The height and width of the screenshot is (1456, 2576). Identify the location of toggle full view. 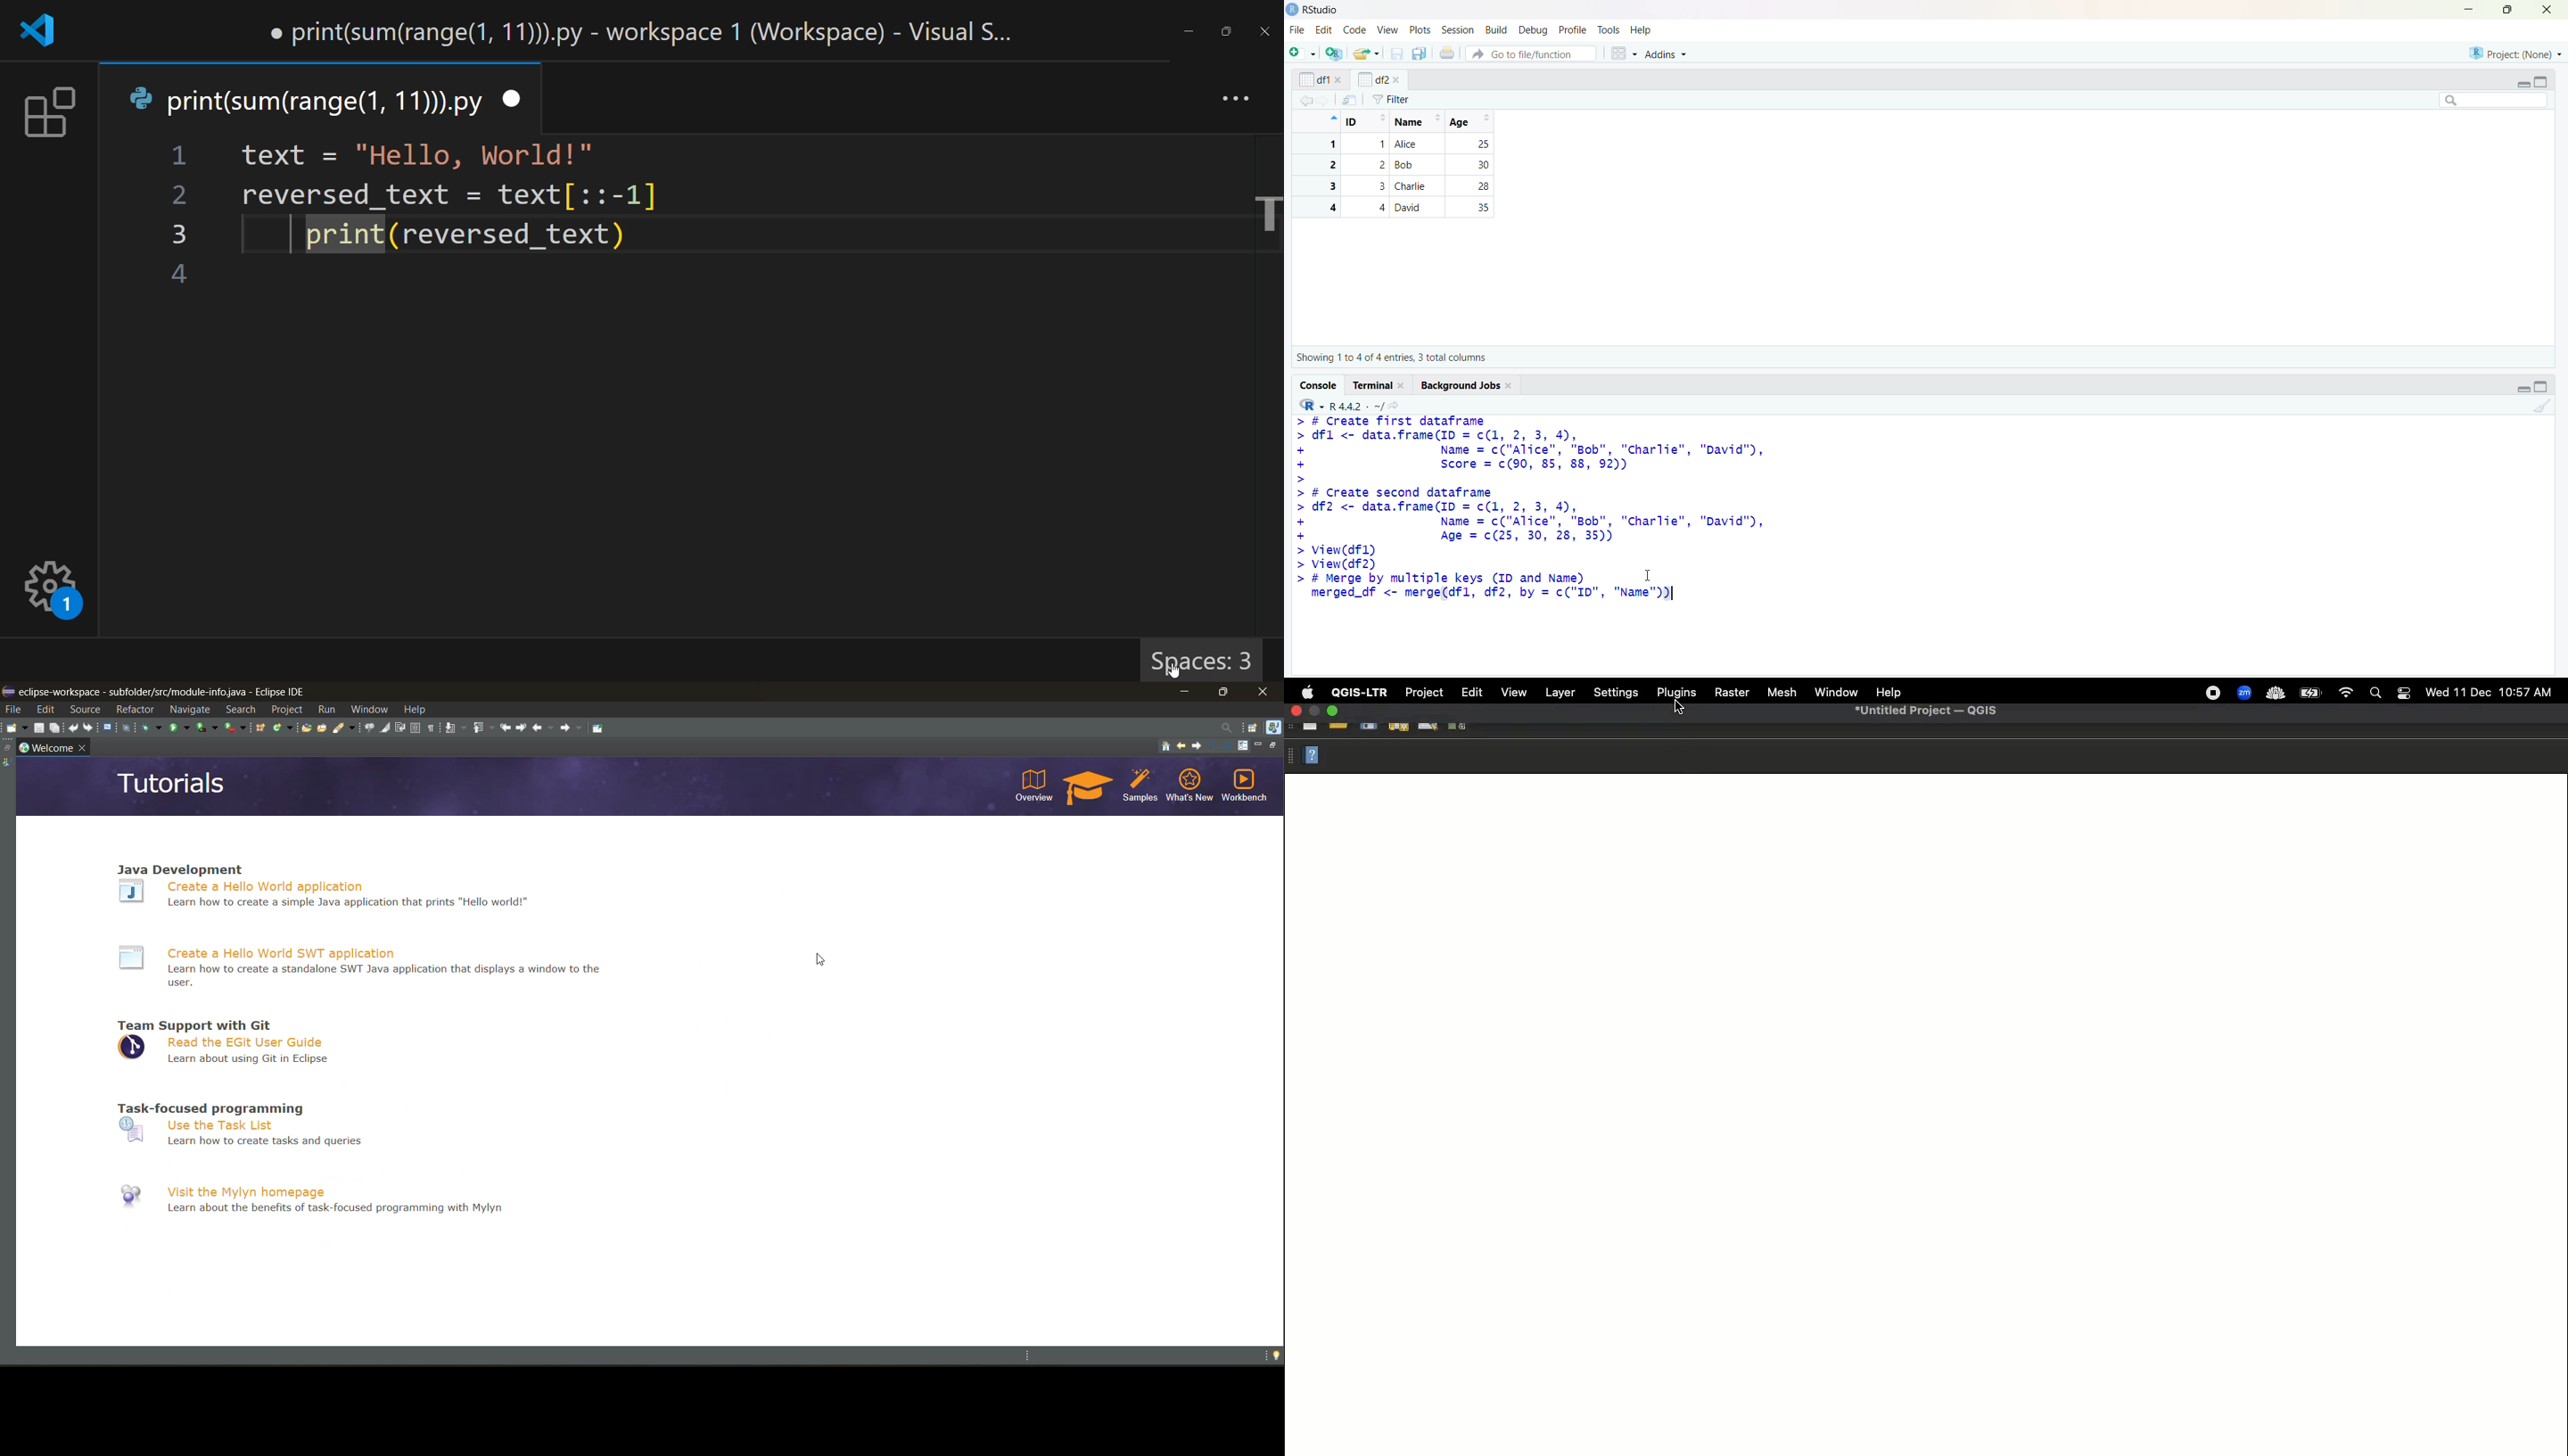
(2541, 387).